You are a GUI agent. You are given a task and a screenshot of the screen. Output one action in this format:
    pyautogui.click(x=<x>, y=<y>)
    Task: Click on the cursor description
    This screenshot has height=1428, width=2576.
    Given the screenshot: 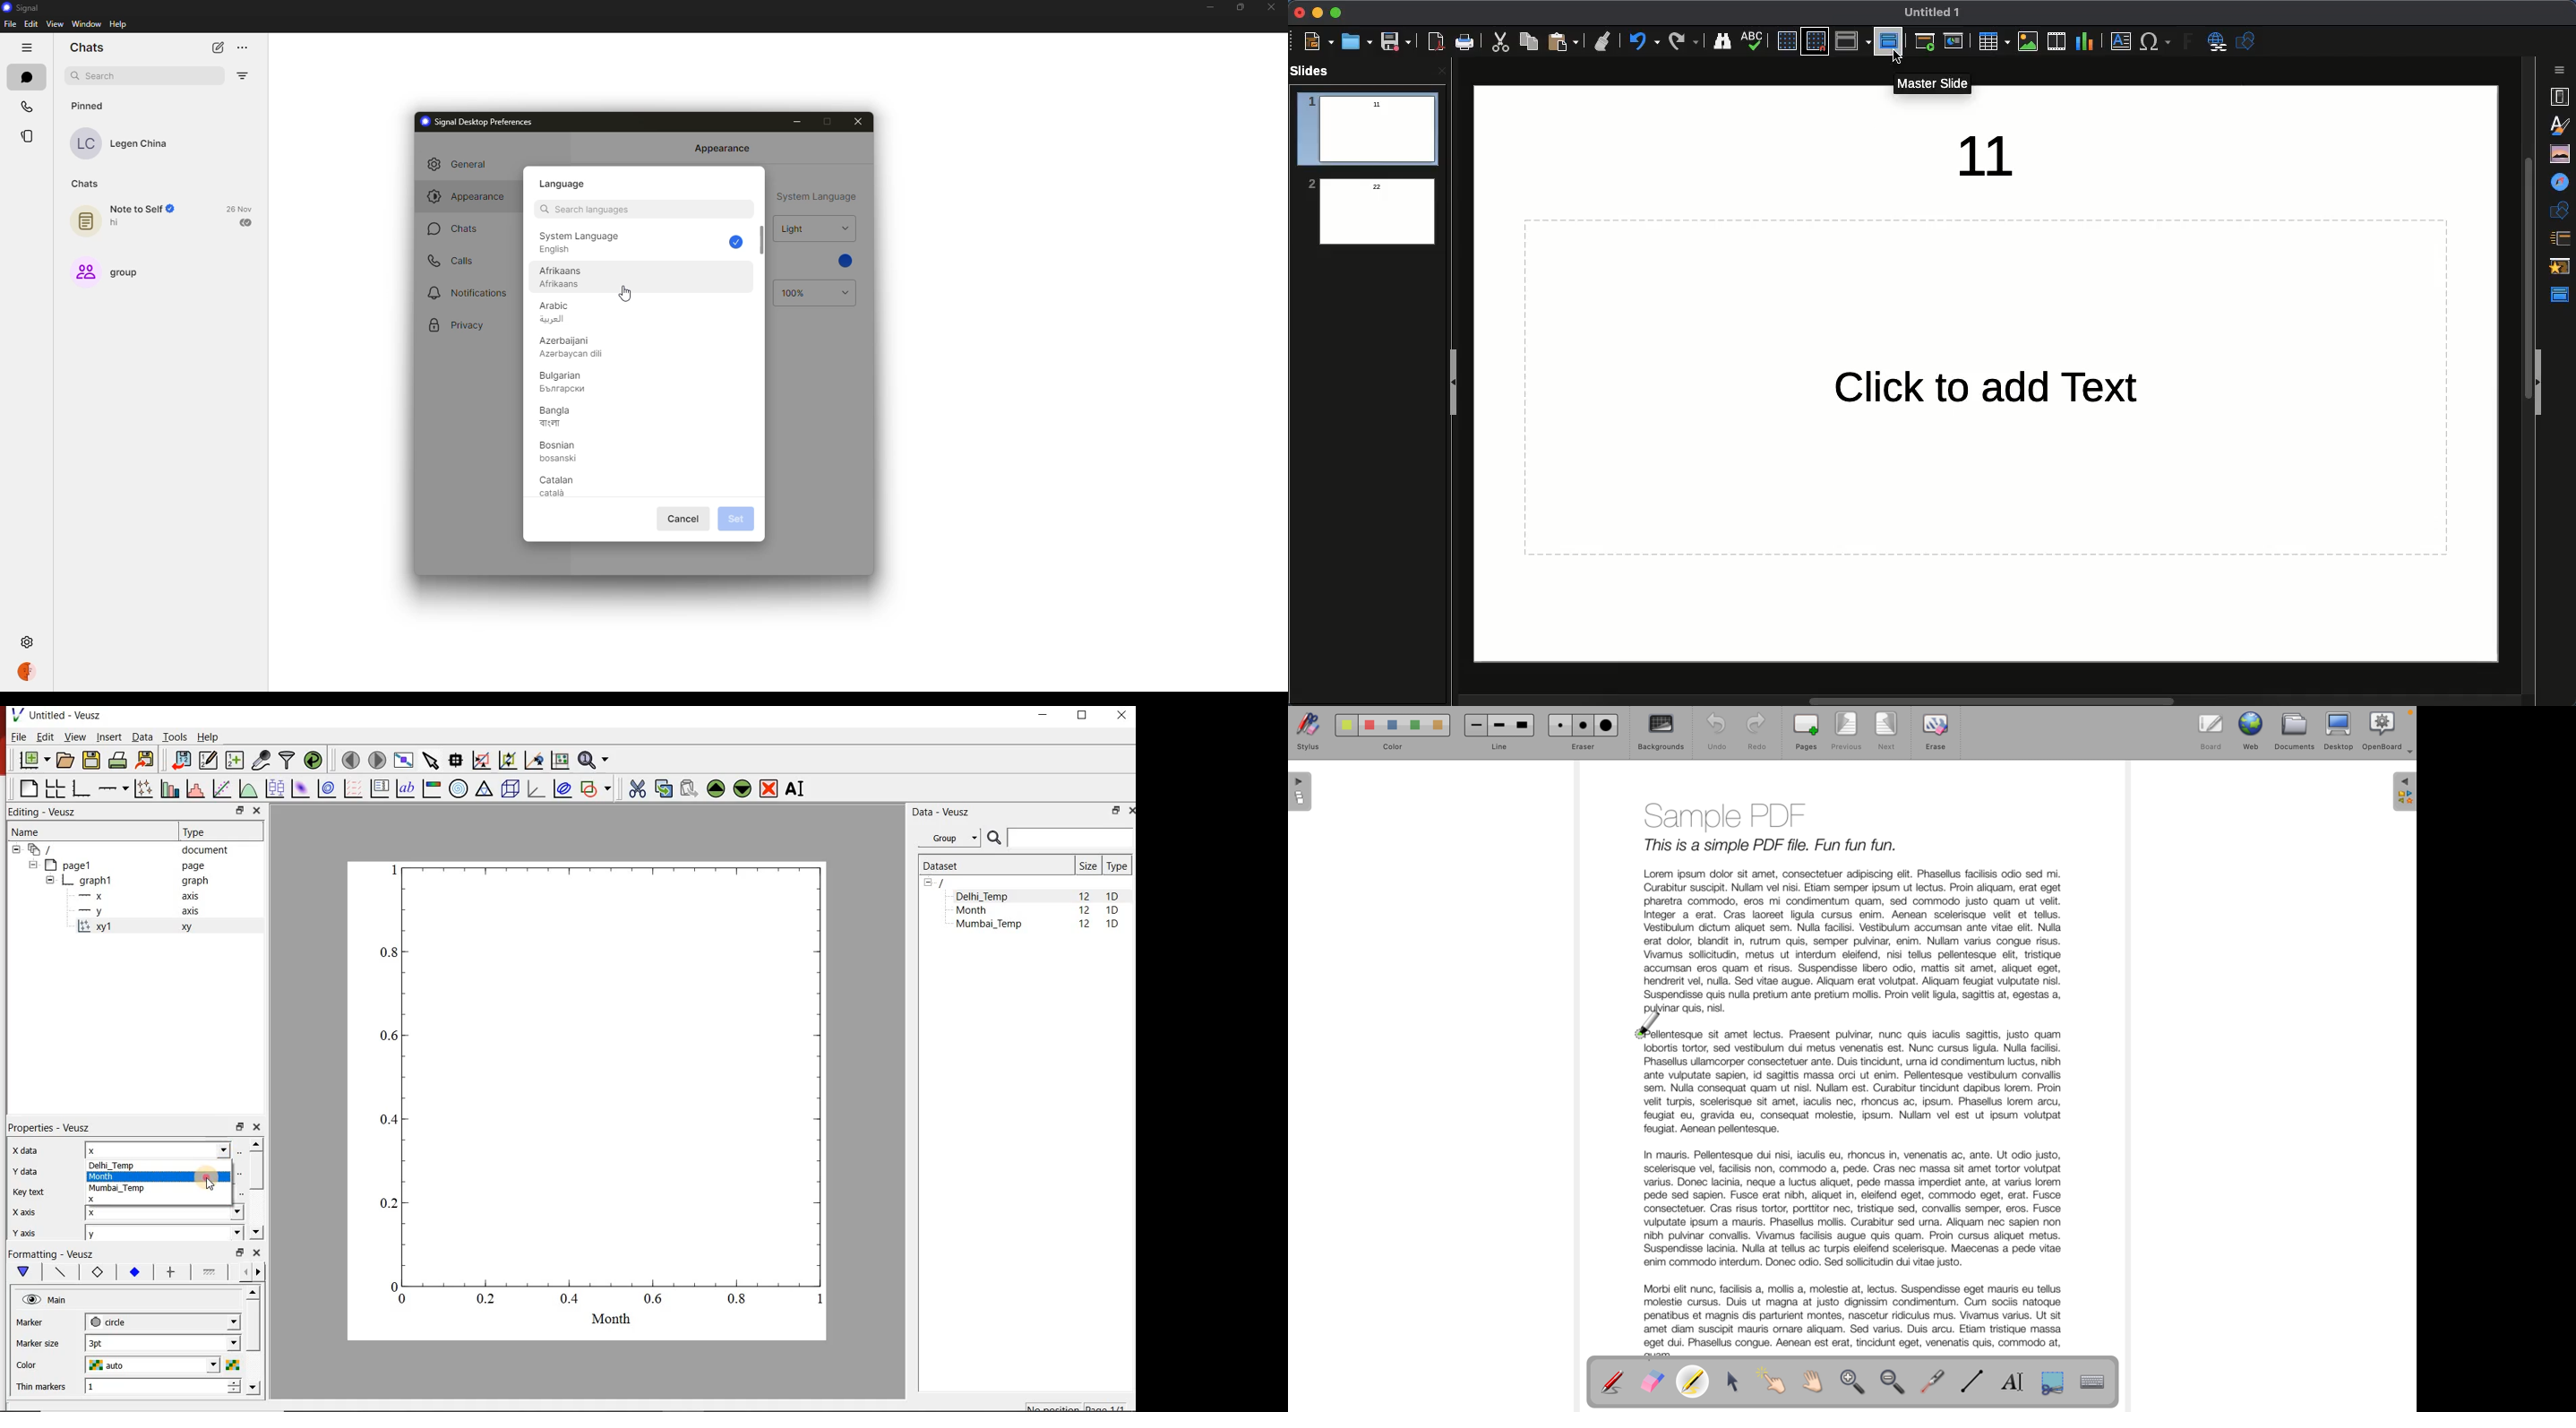 What is the action you would take?
    pyautogui.click(x=1936, y=82)
    